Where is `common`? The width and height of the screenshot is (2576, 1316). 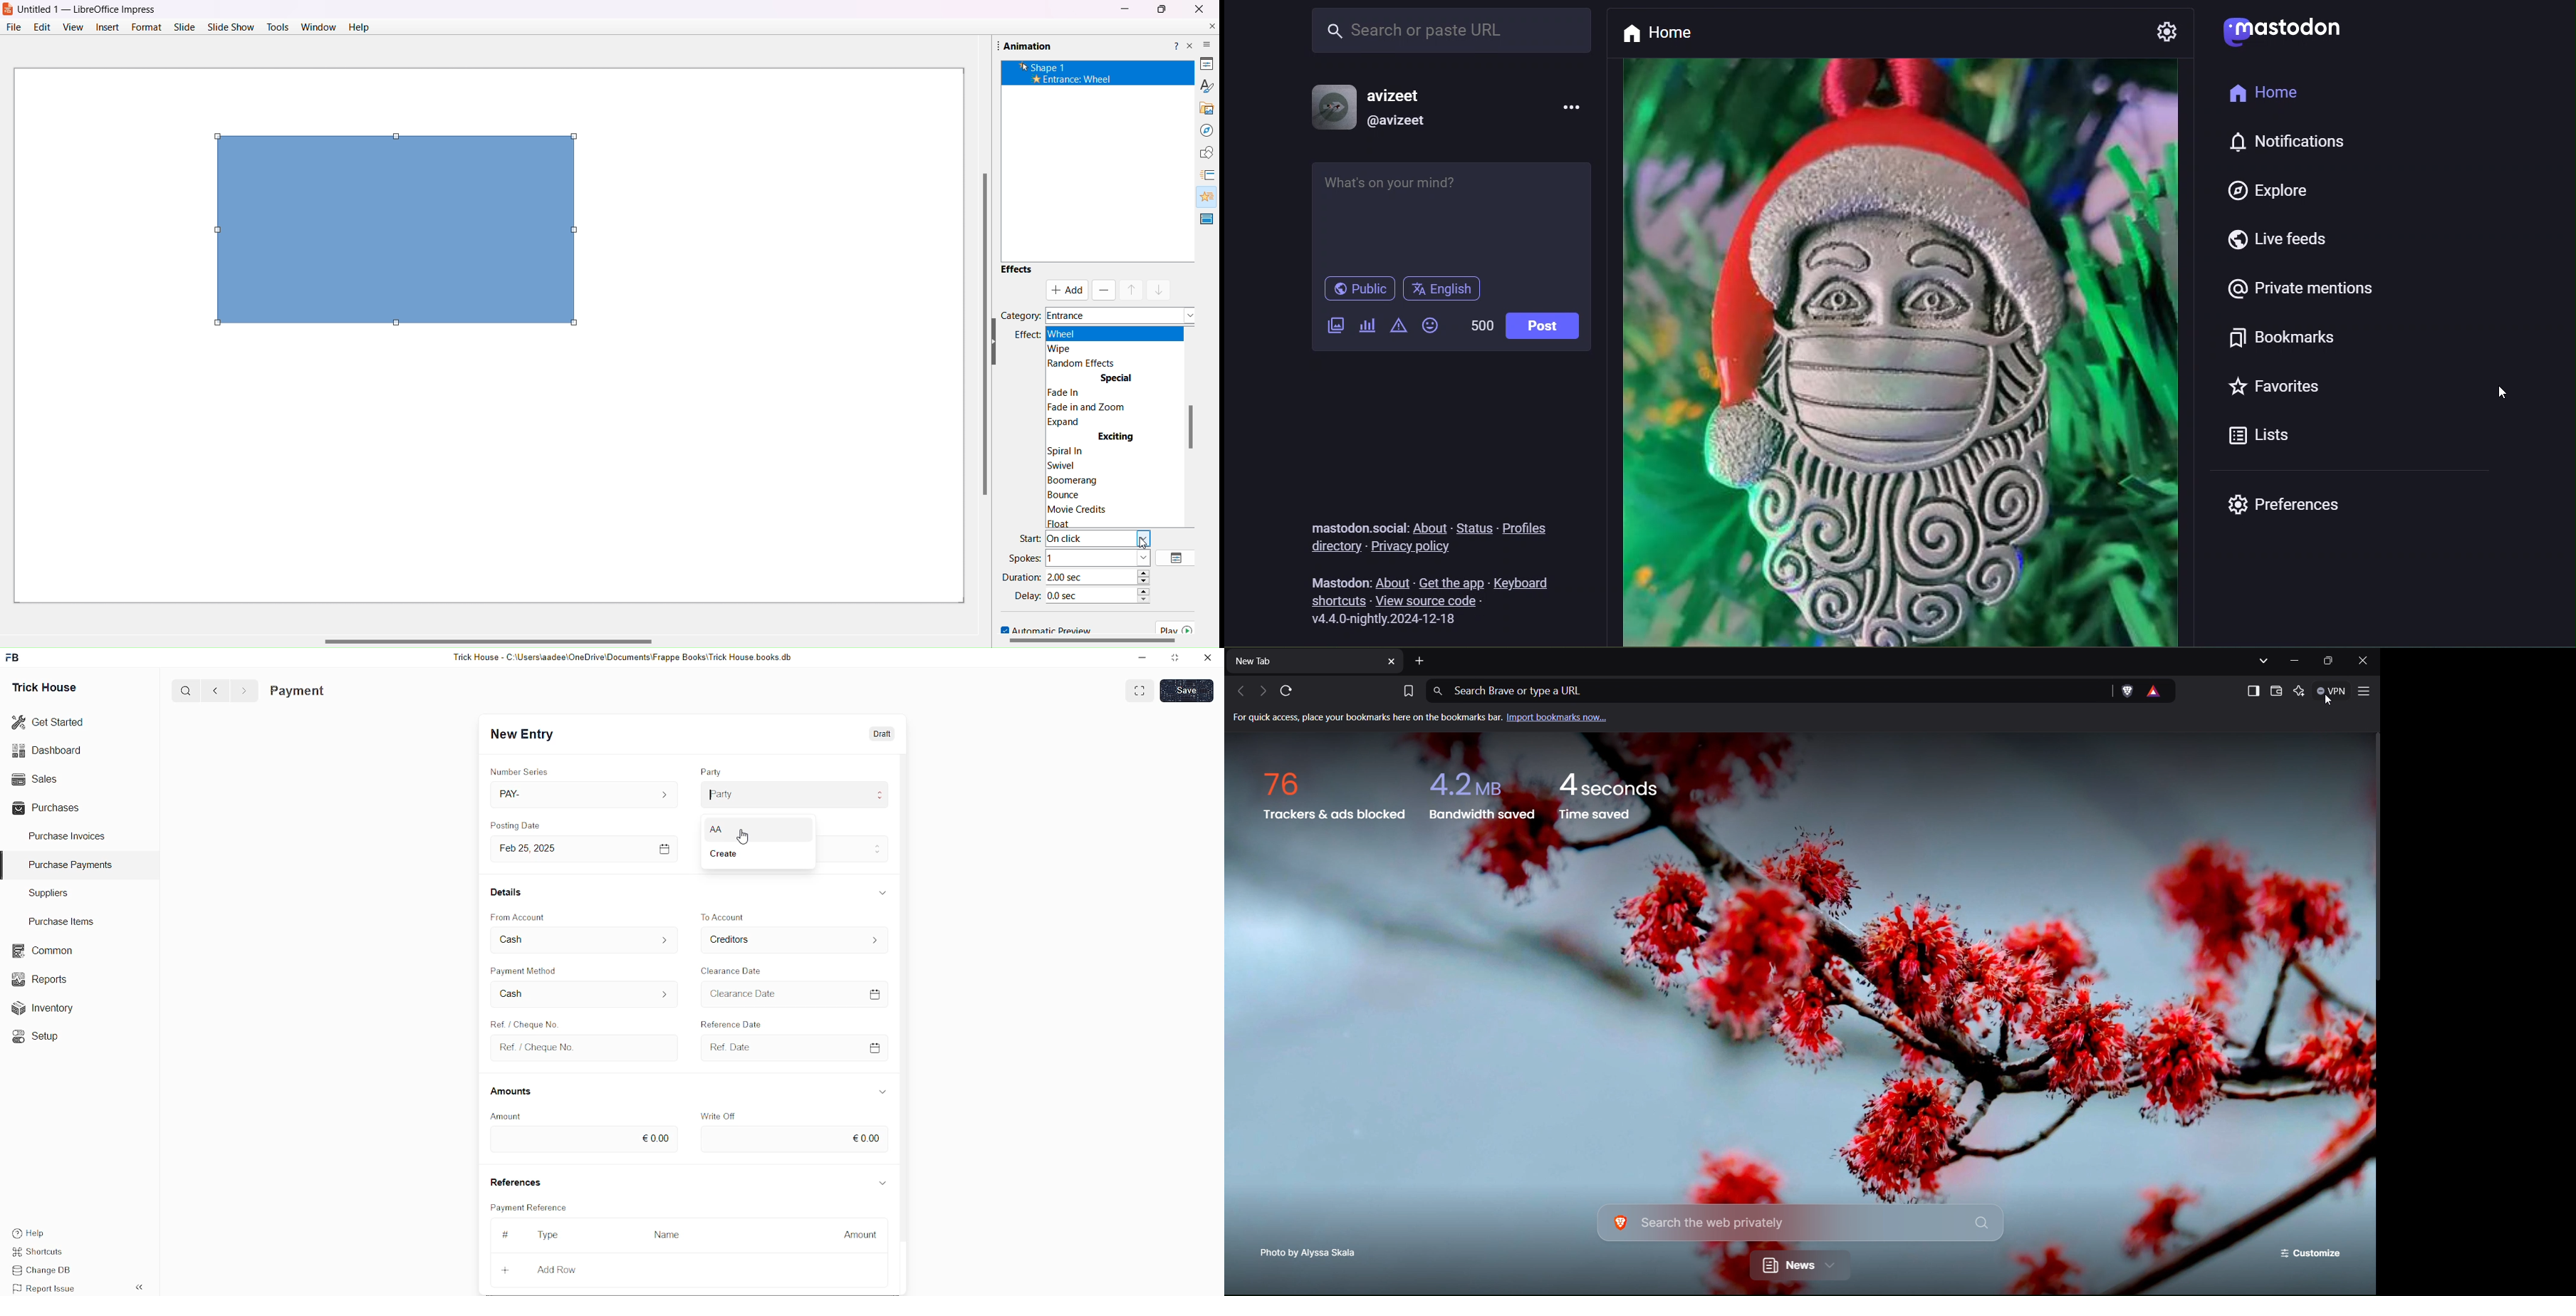 common is located at coordinates (45, 951).